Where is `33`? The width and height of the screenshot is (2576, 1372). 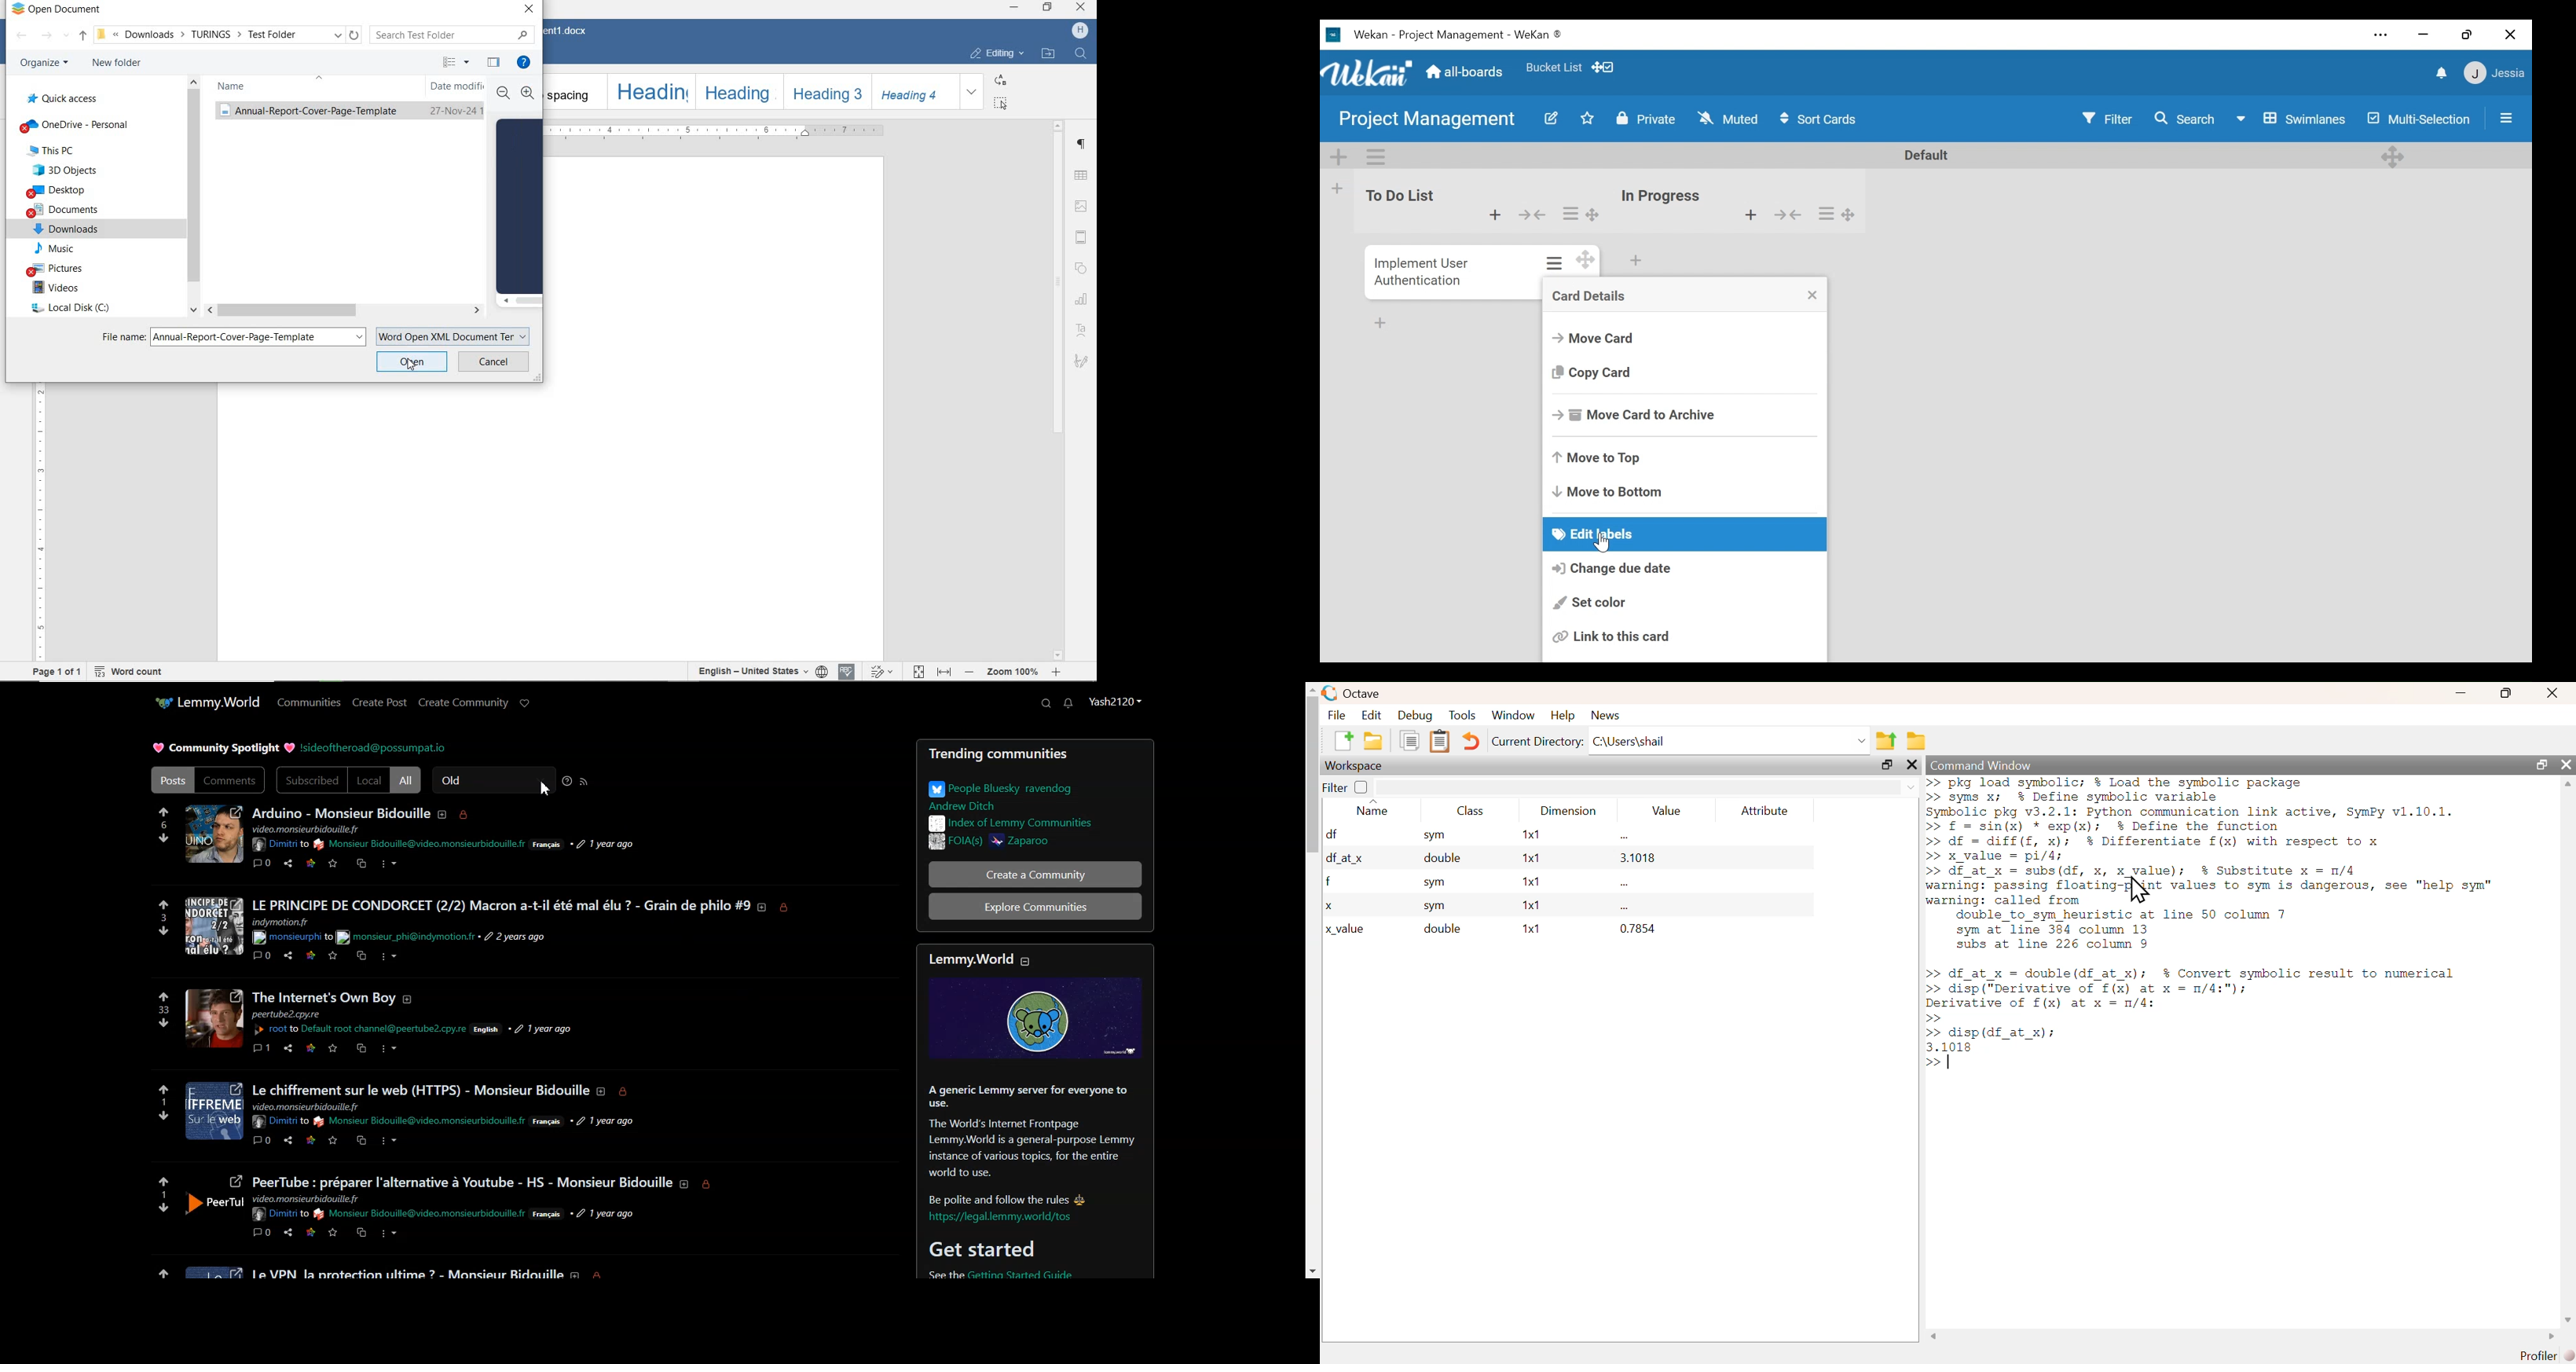 33 is located at coordinates (166, 1009).